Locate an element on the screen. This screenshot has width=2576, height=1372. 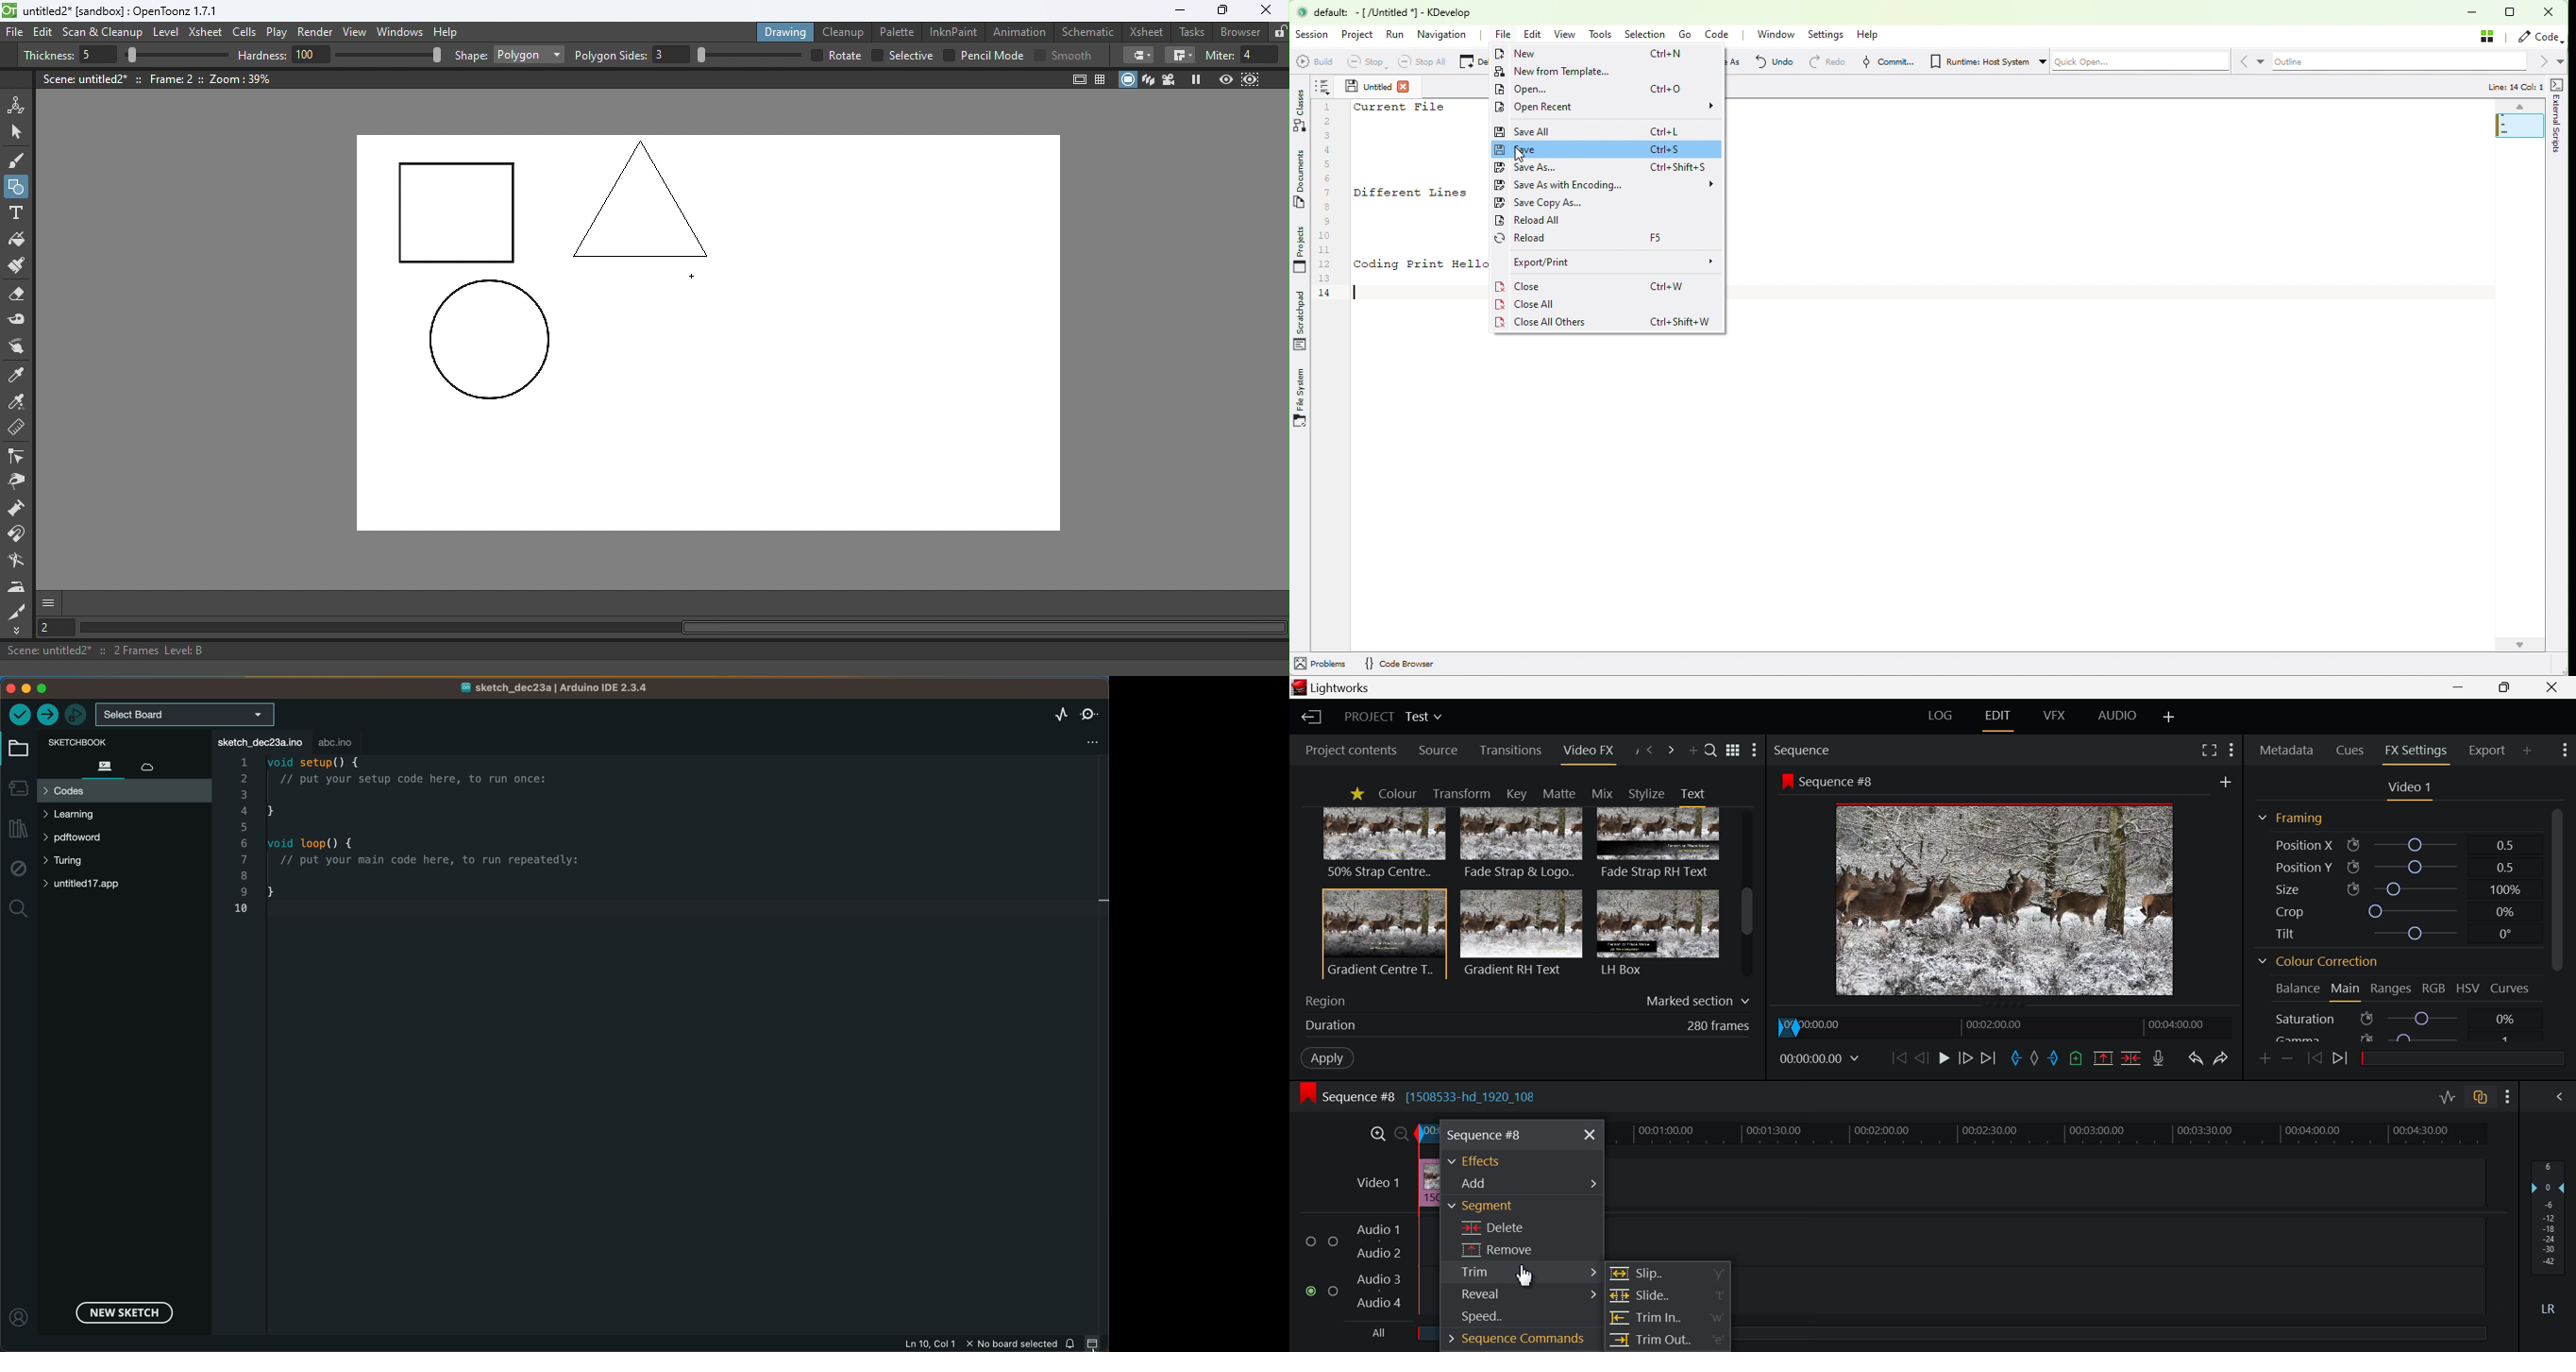
3D View is located at coordinates (1150, 79).